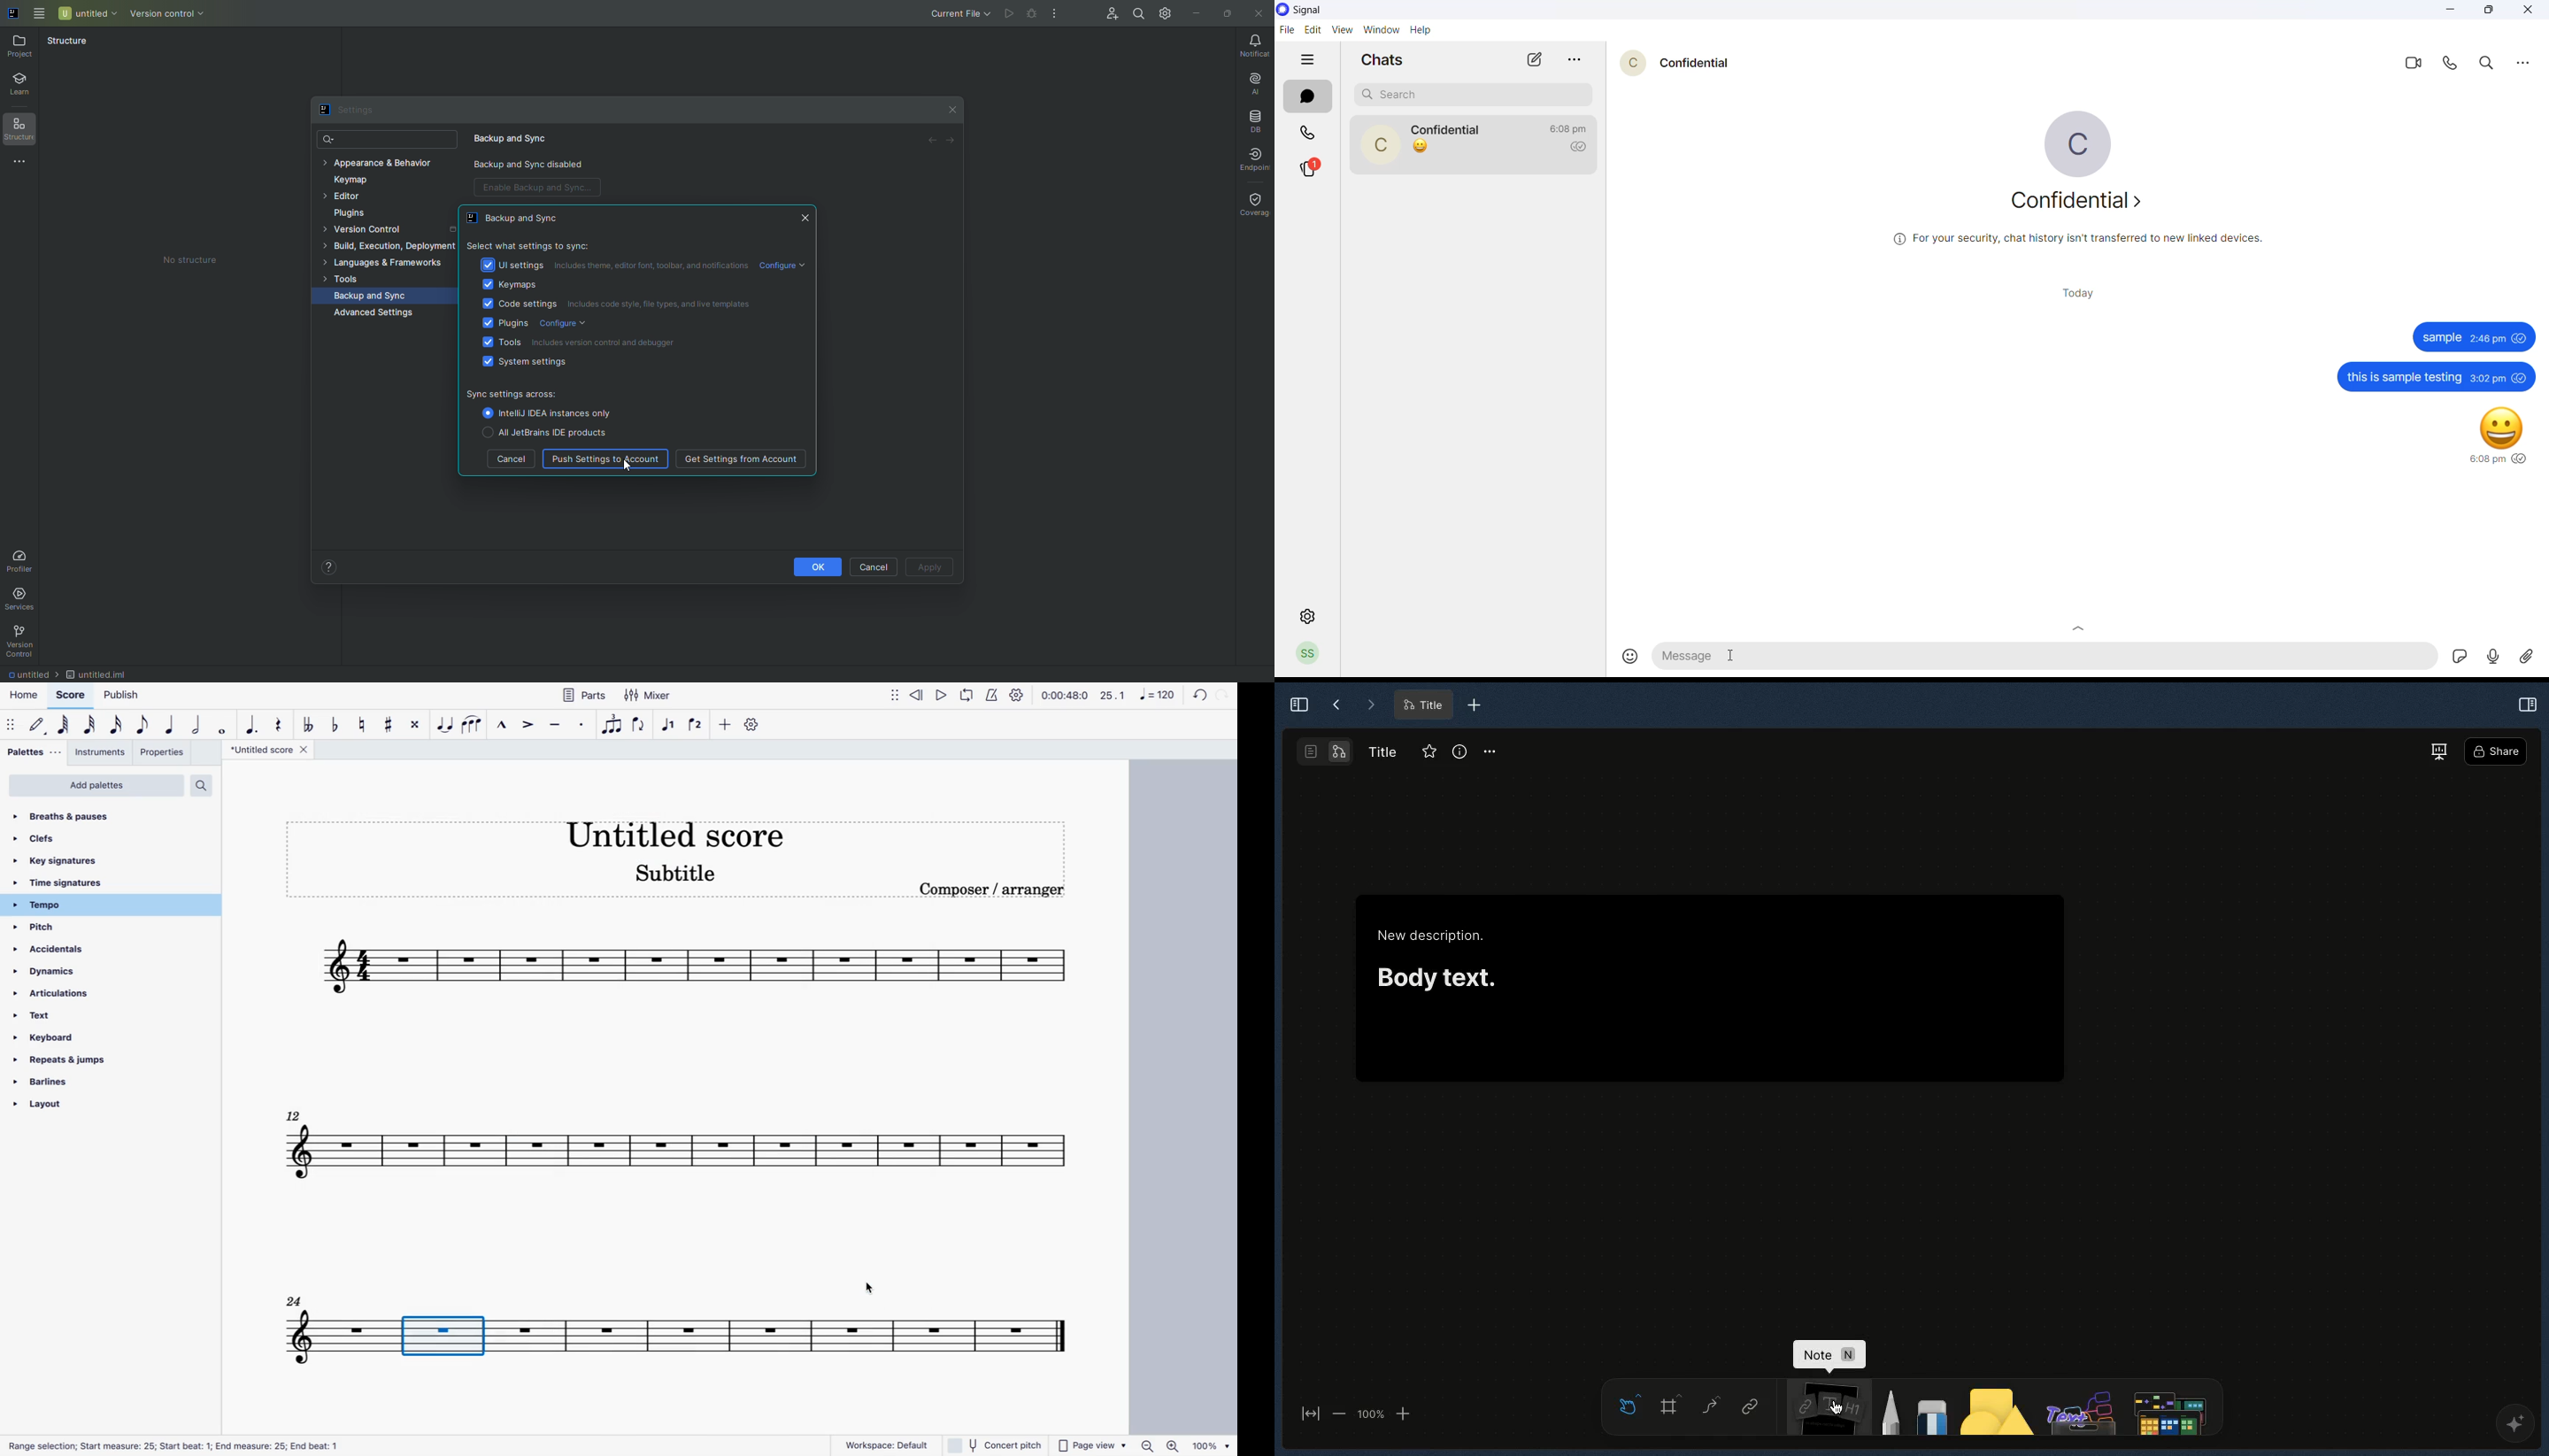  What do you see at coordinates (698, 968) in the screenshot?
I see `score` at bounding box center [698, 968].